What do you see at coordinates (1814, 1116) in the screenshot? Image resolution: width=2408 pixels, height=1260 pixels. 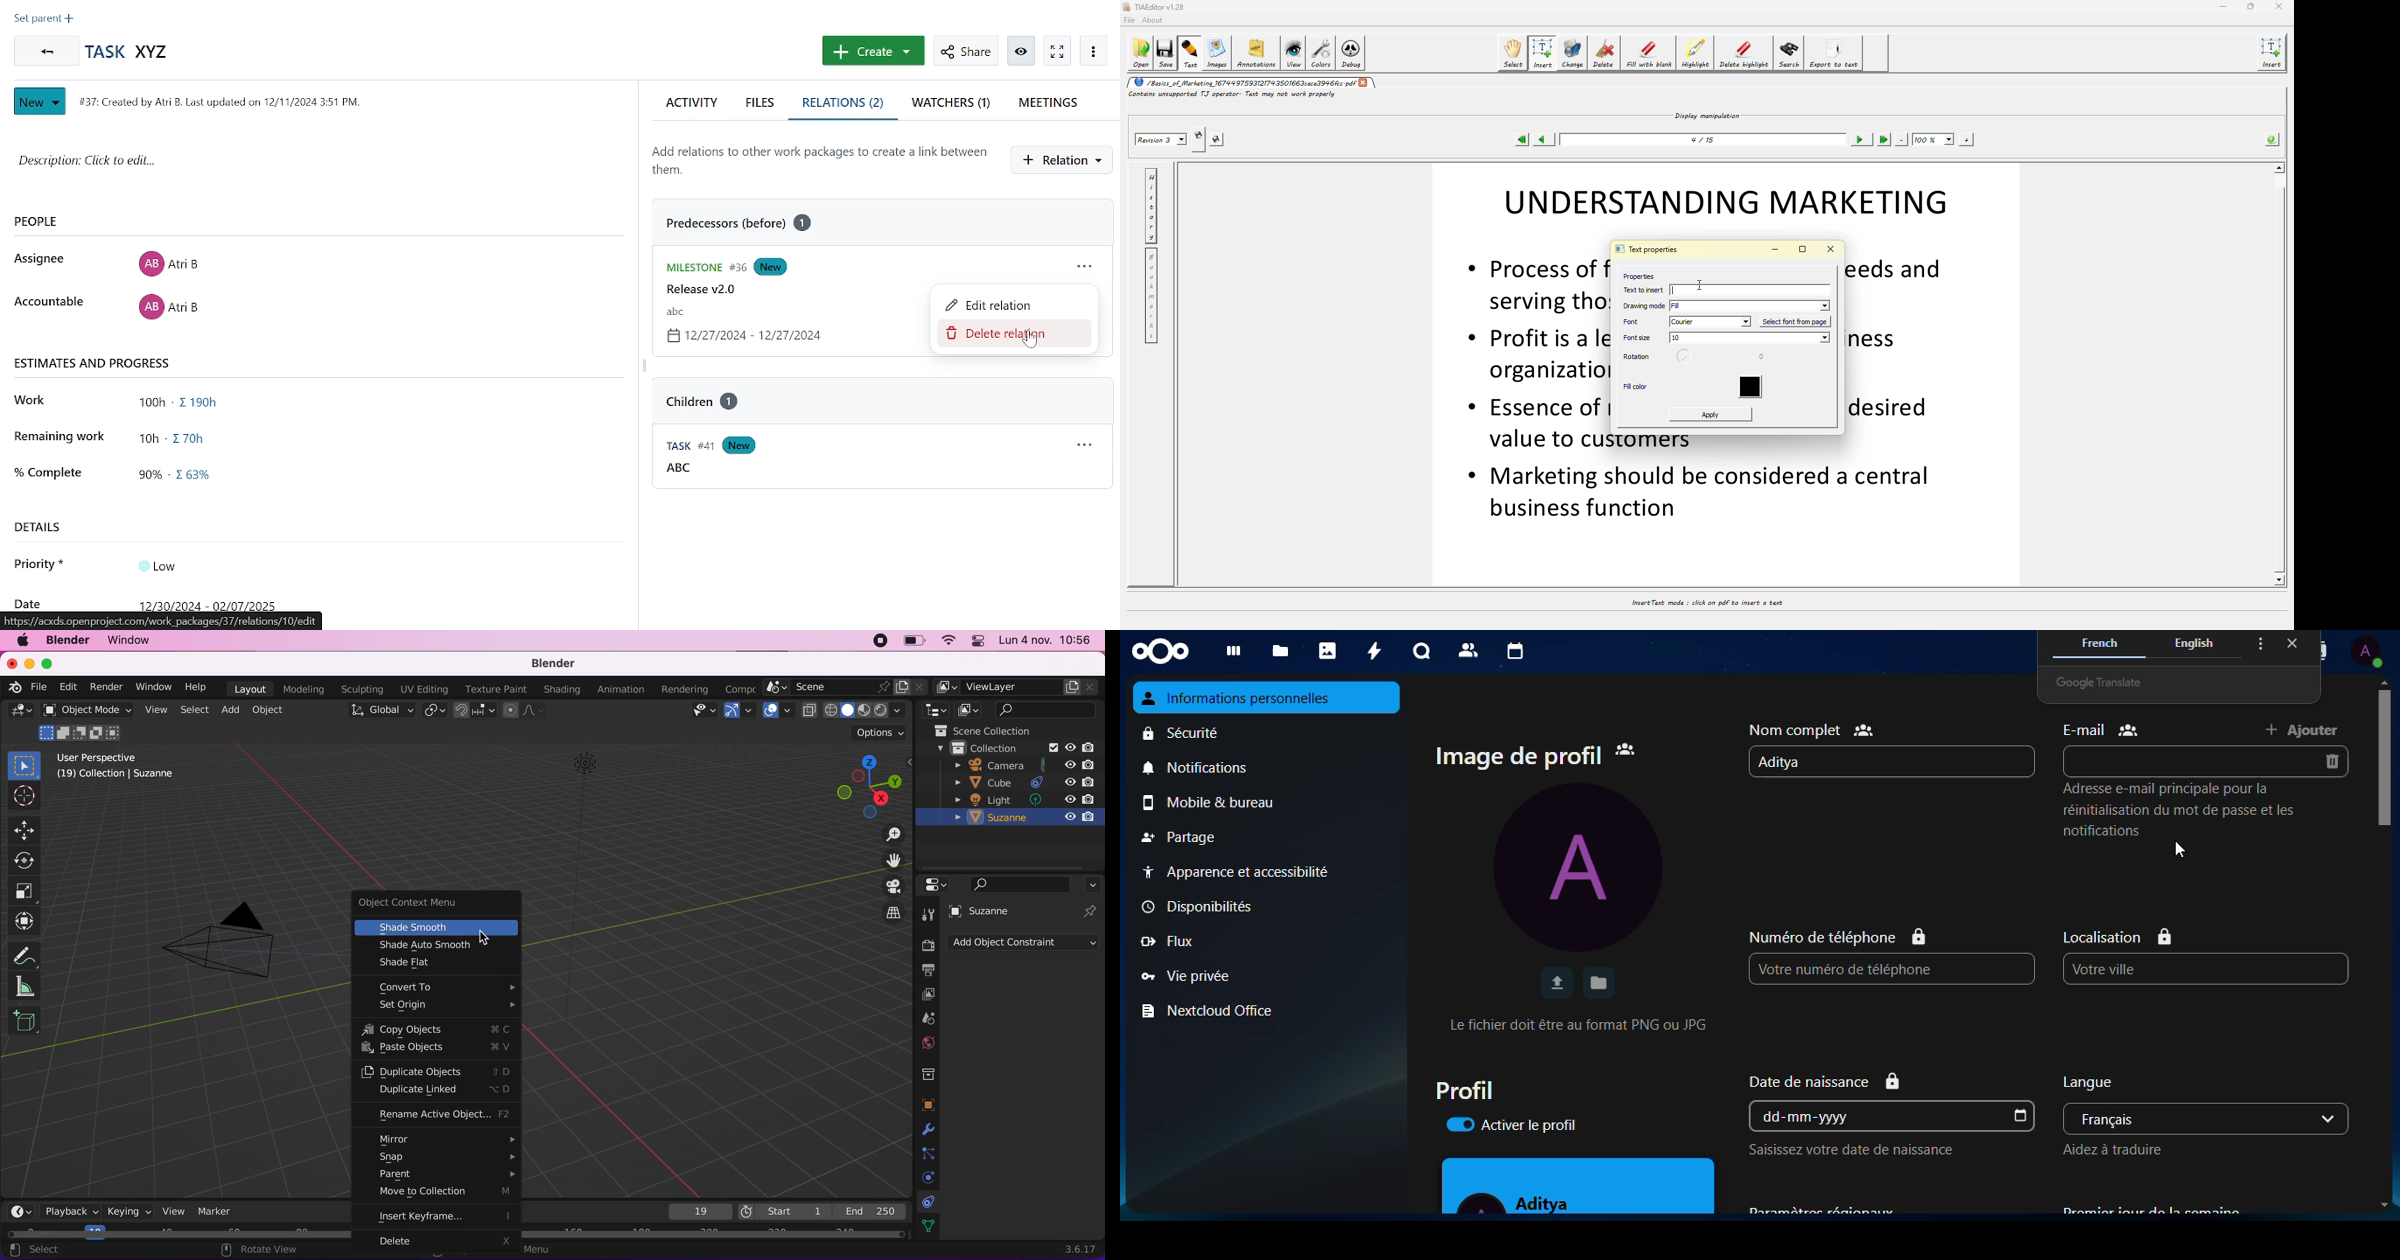 I see `ddmmyyyy` at bounding box center [1814, 1116].